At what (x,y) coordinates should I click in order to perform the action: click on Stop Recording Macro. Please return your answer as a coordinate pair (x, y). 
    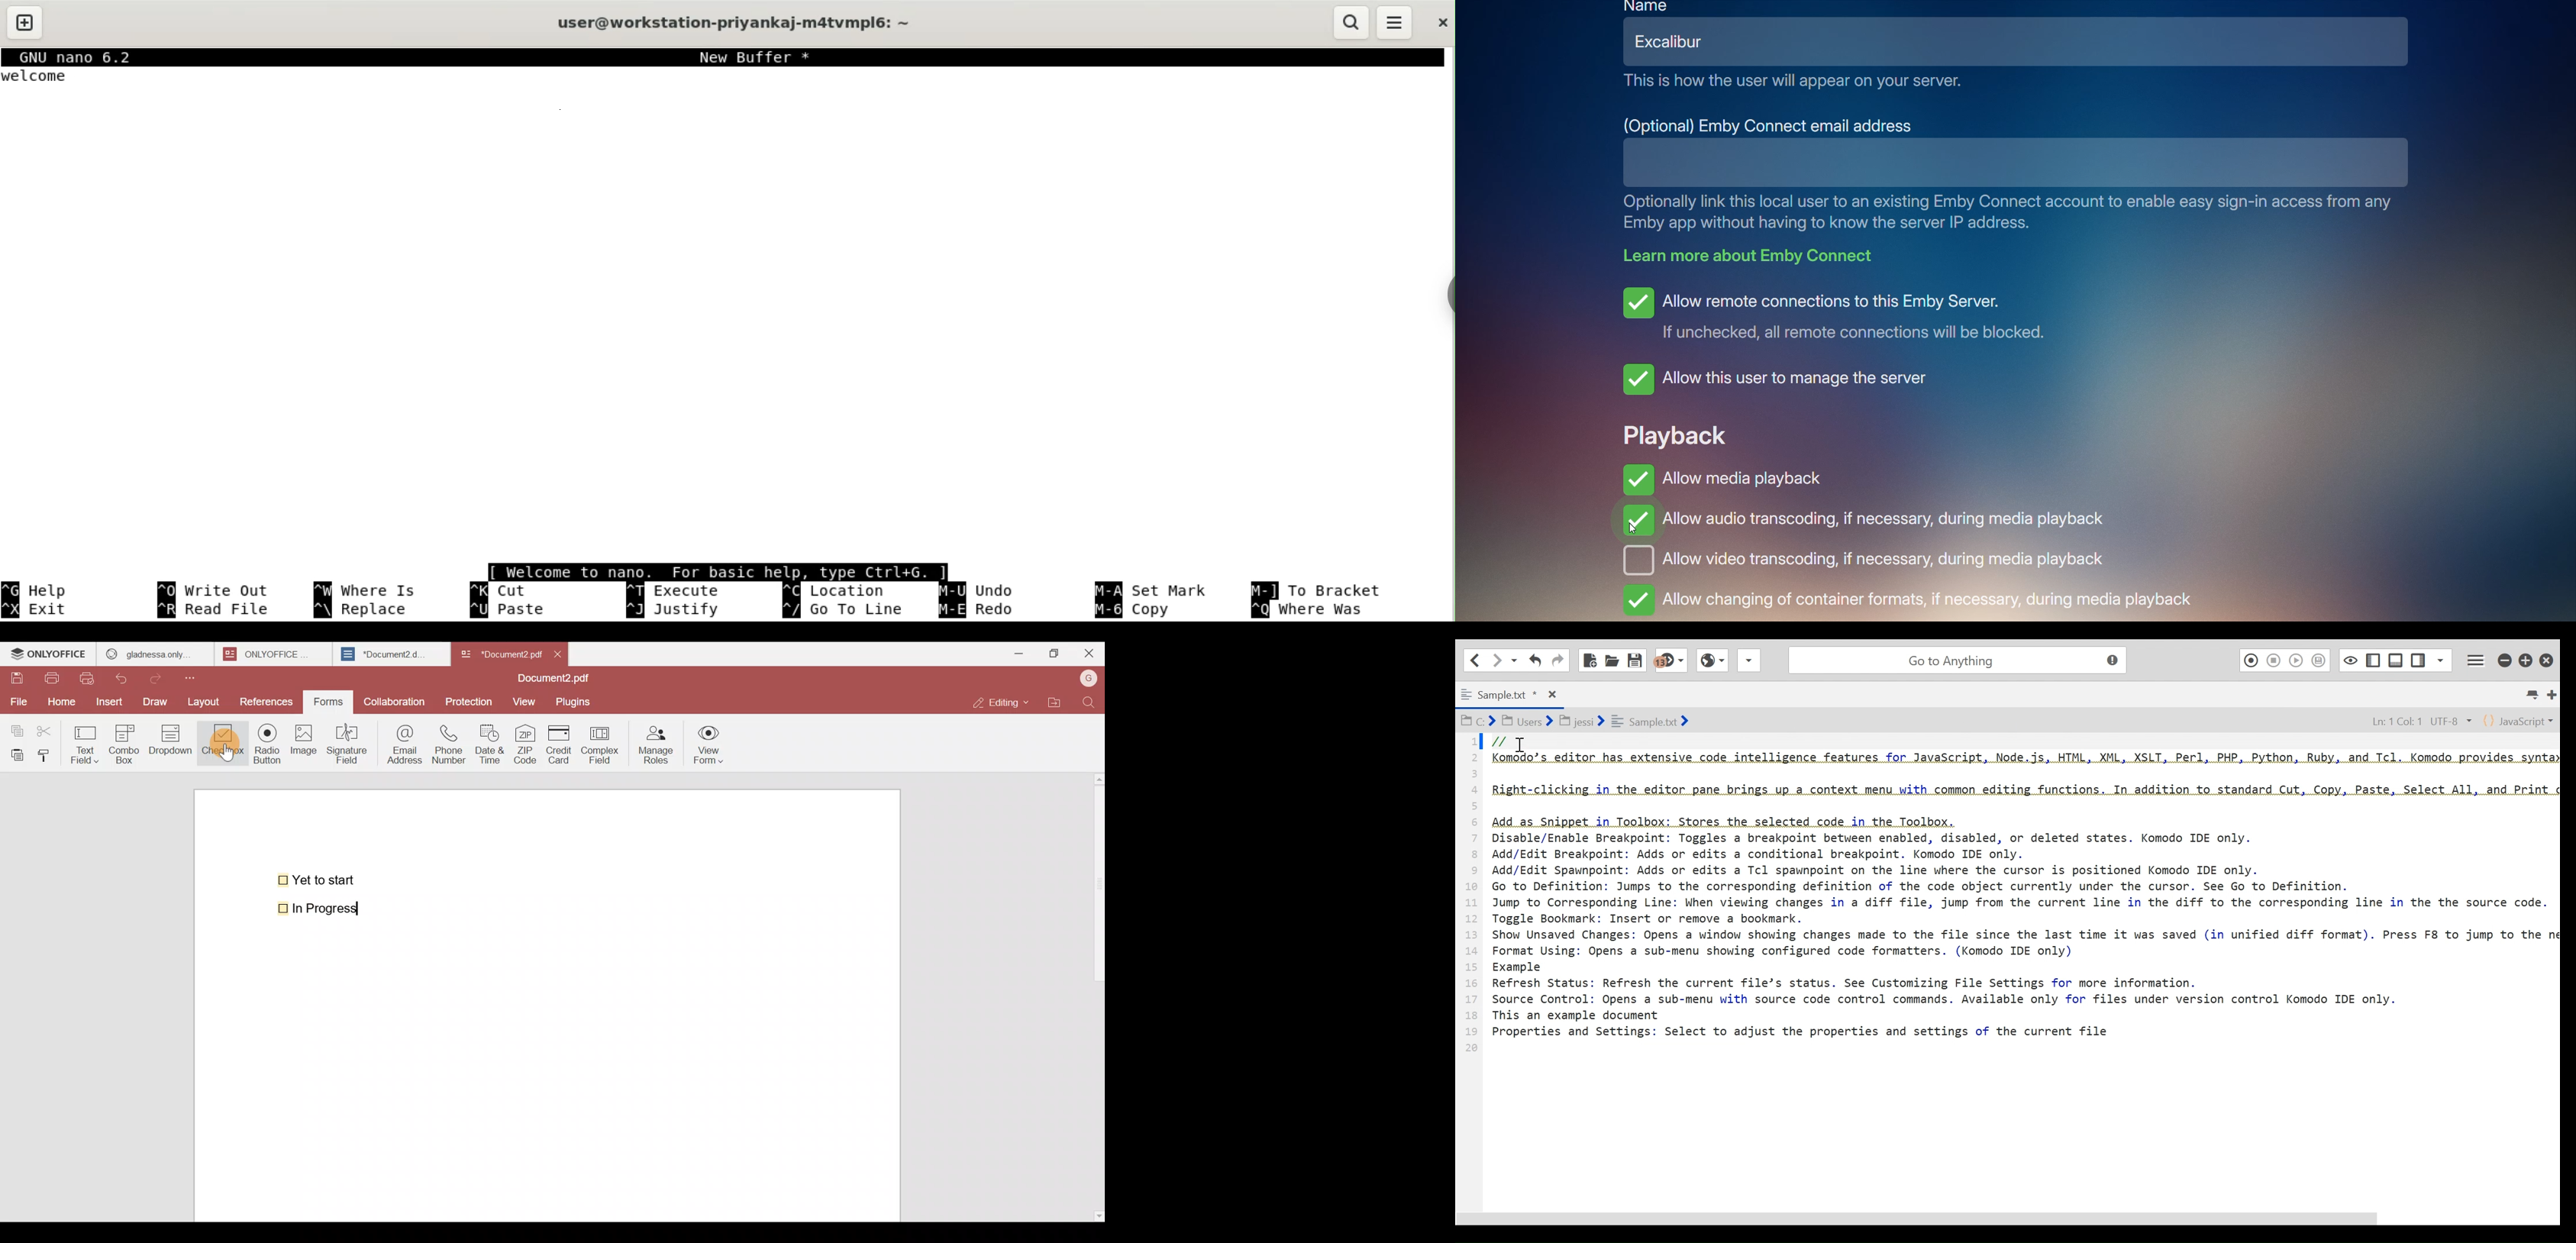
    Looking at the image, I should click on (2274, 660).